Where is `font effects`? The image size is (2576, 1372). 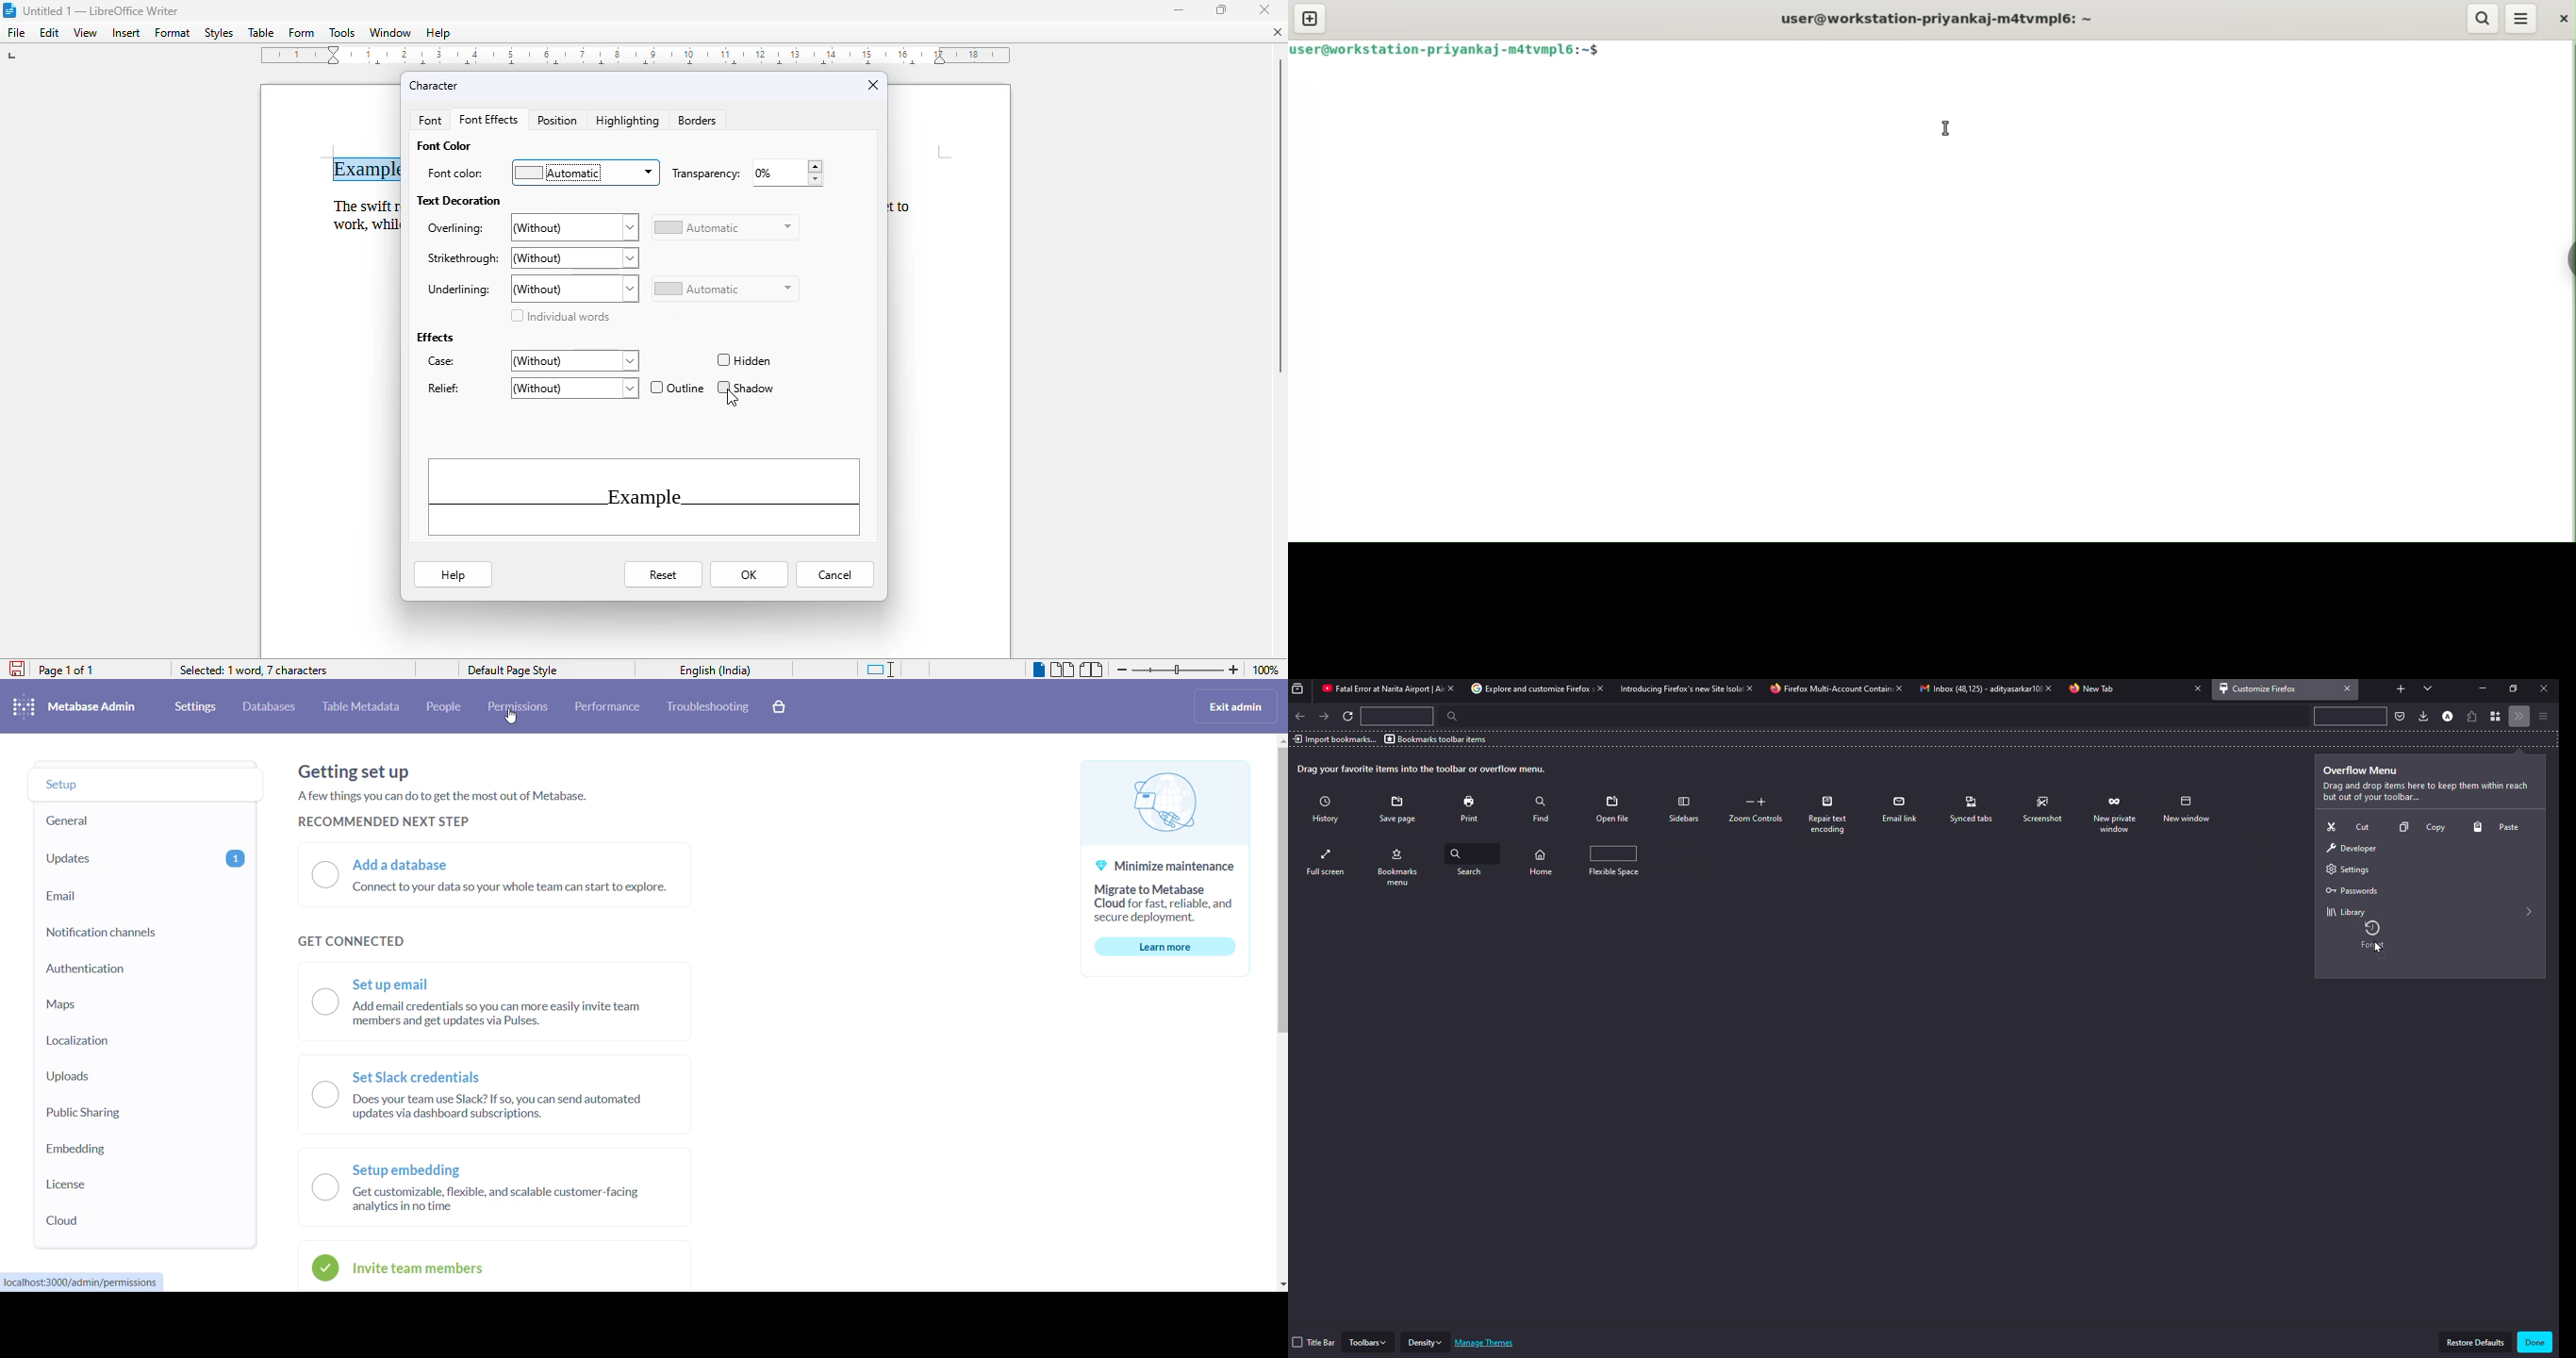
font effects is located at coordinates (489, 120).